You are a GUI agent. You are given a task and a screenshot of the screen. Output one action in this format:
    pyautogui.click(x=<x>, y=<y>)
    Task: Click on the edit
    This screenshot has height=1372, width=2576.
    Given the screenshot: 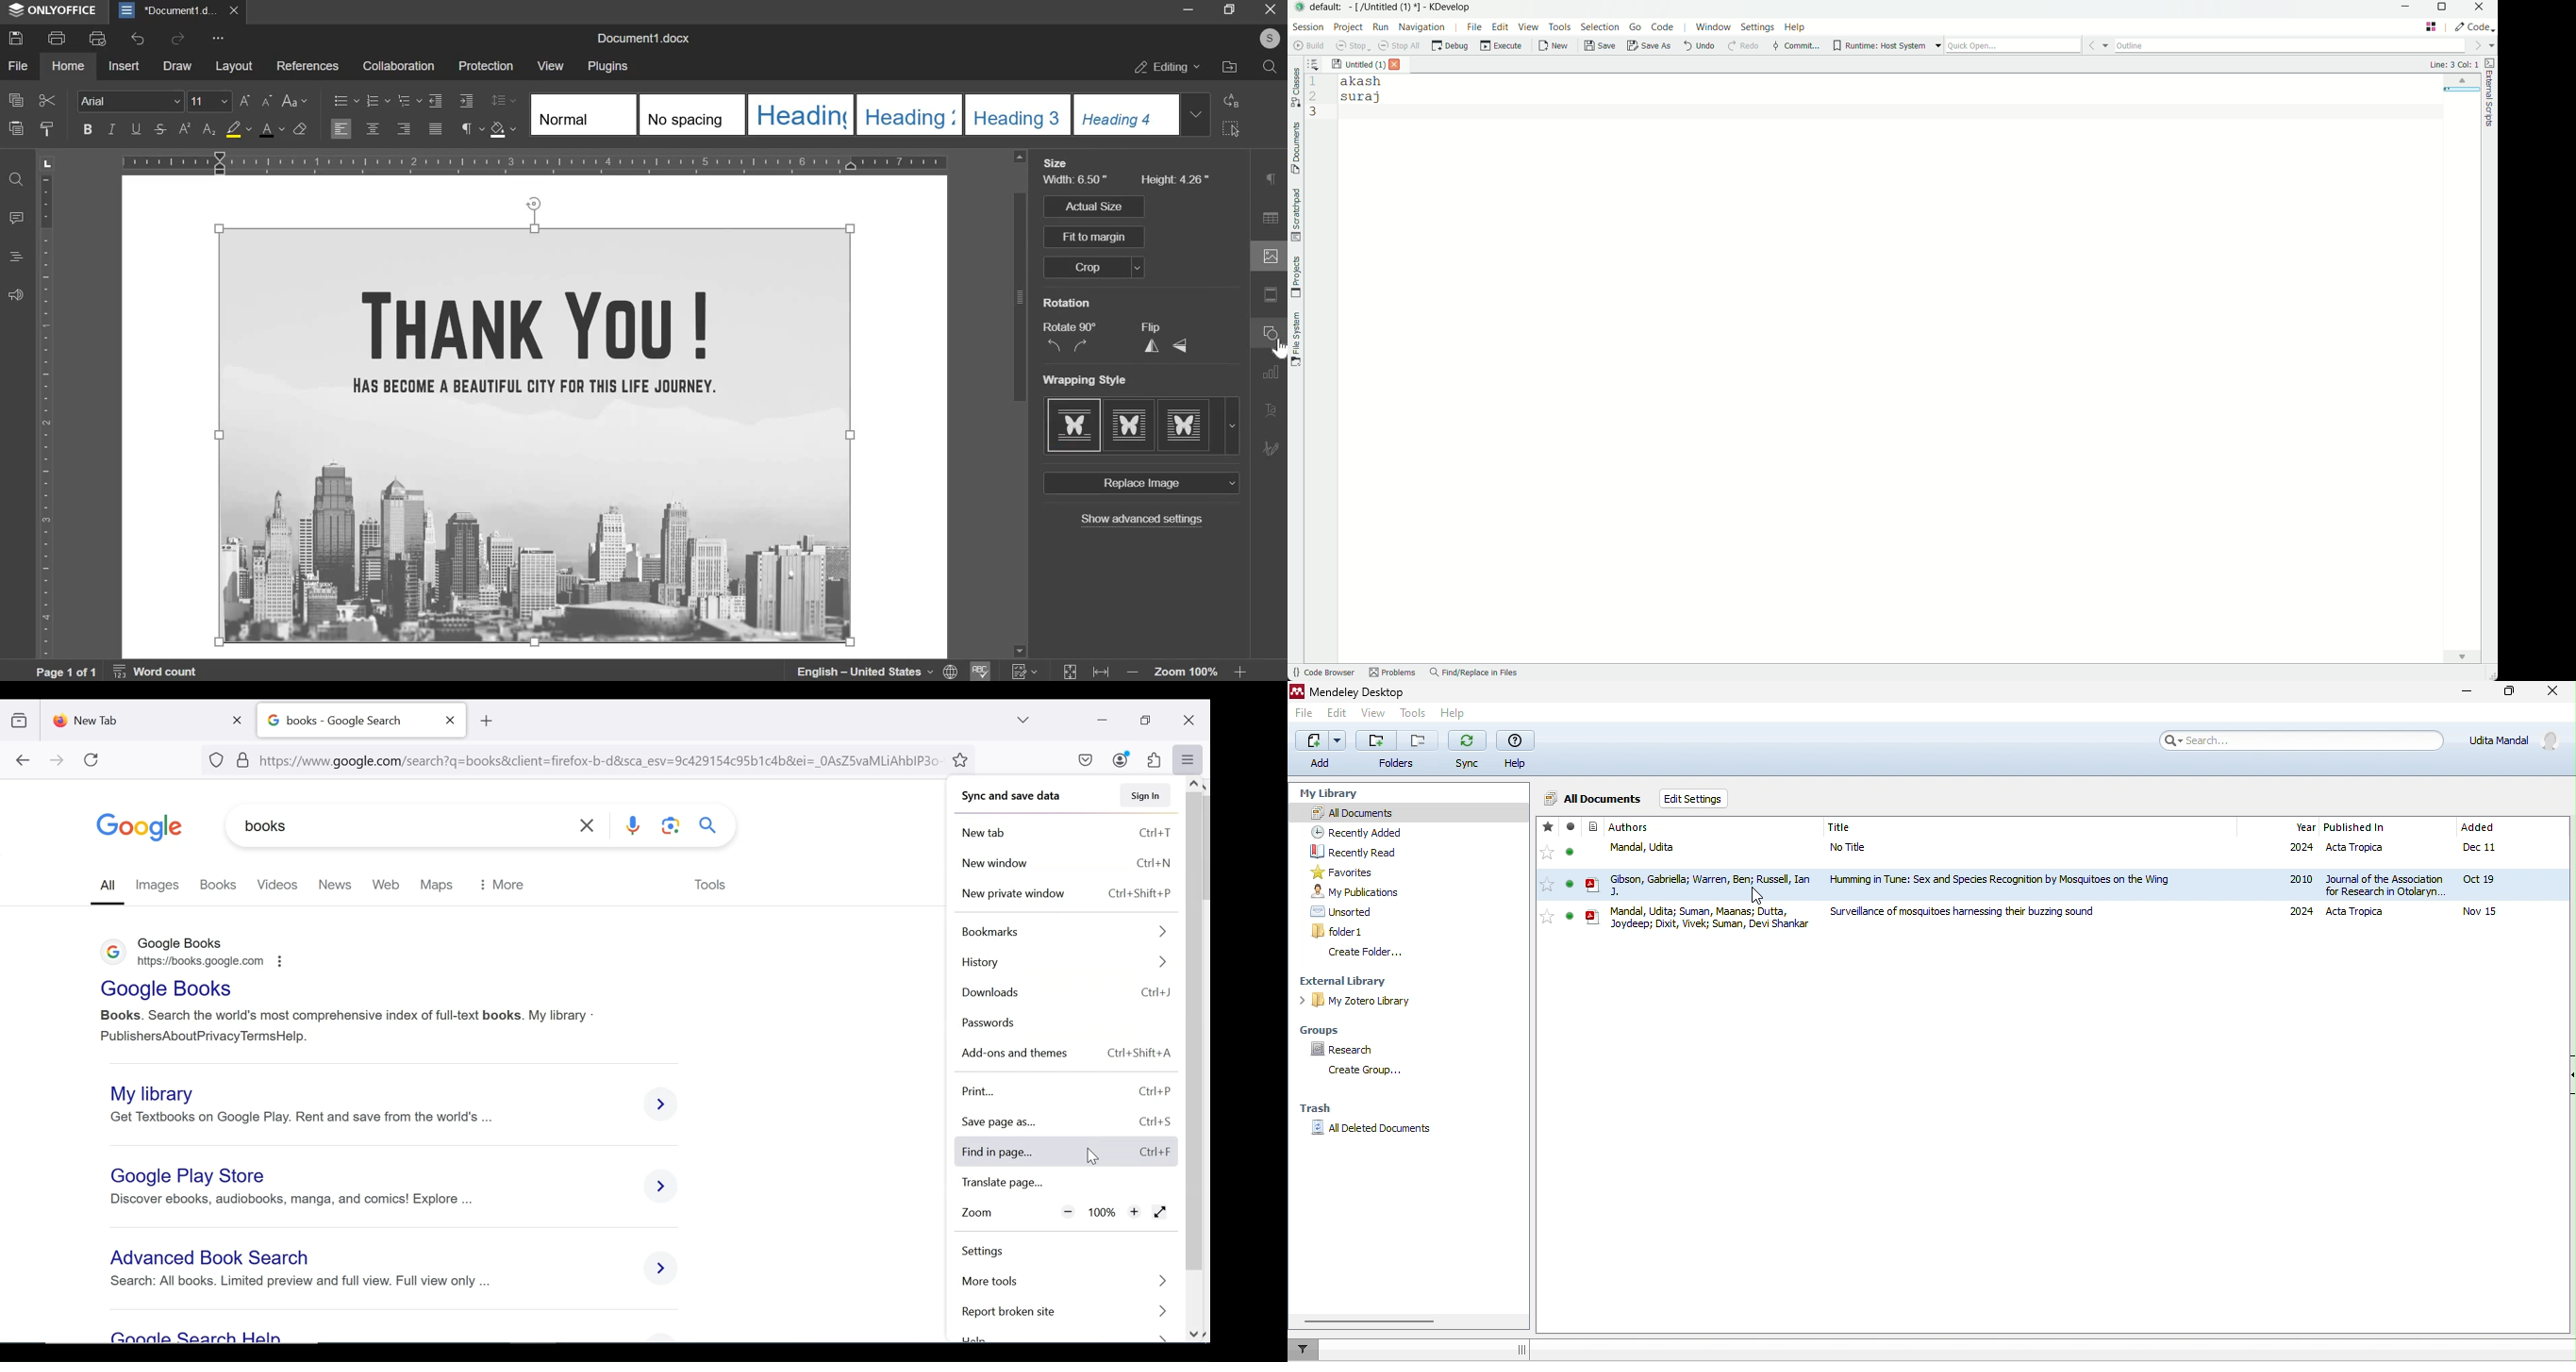 What is the action you would take?
    pyautogui.click(x=1342, y=714)
    